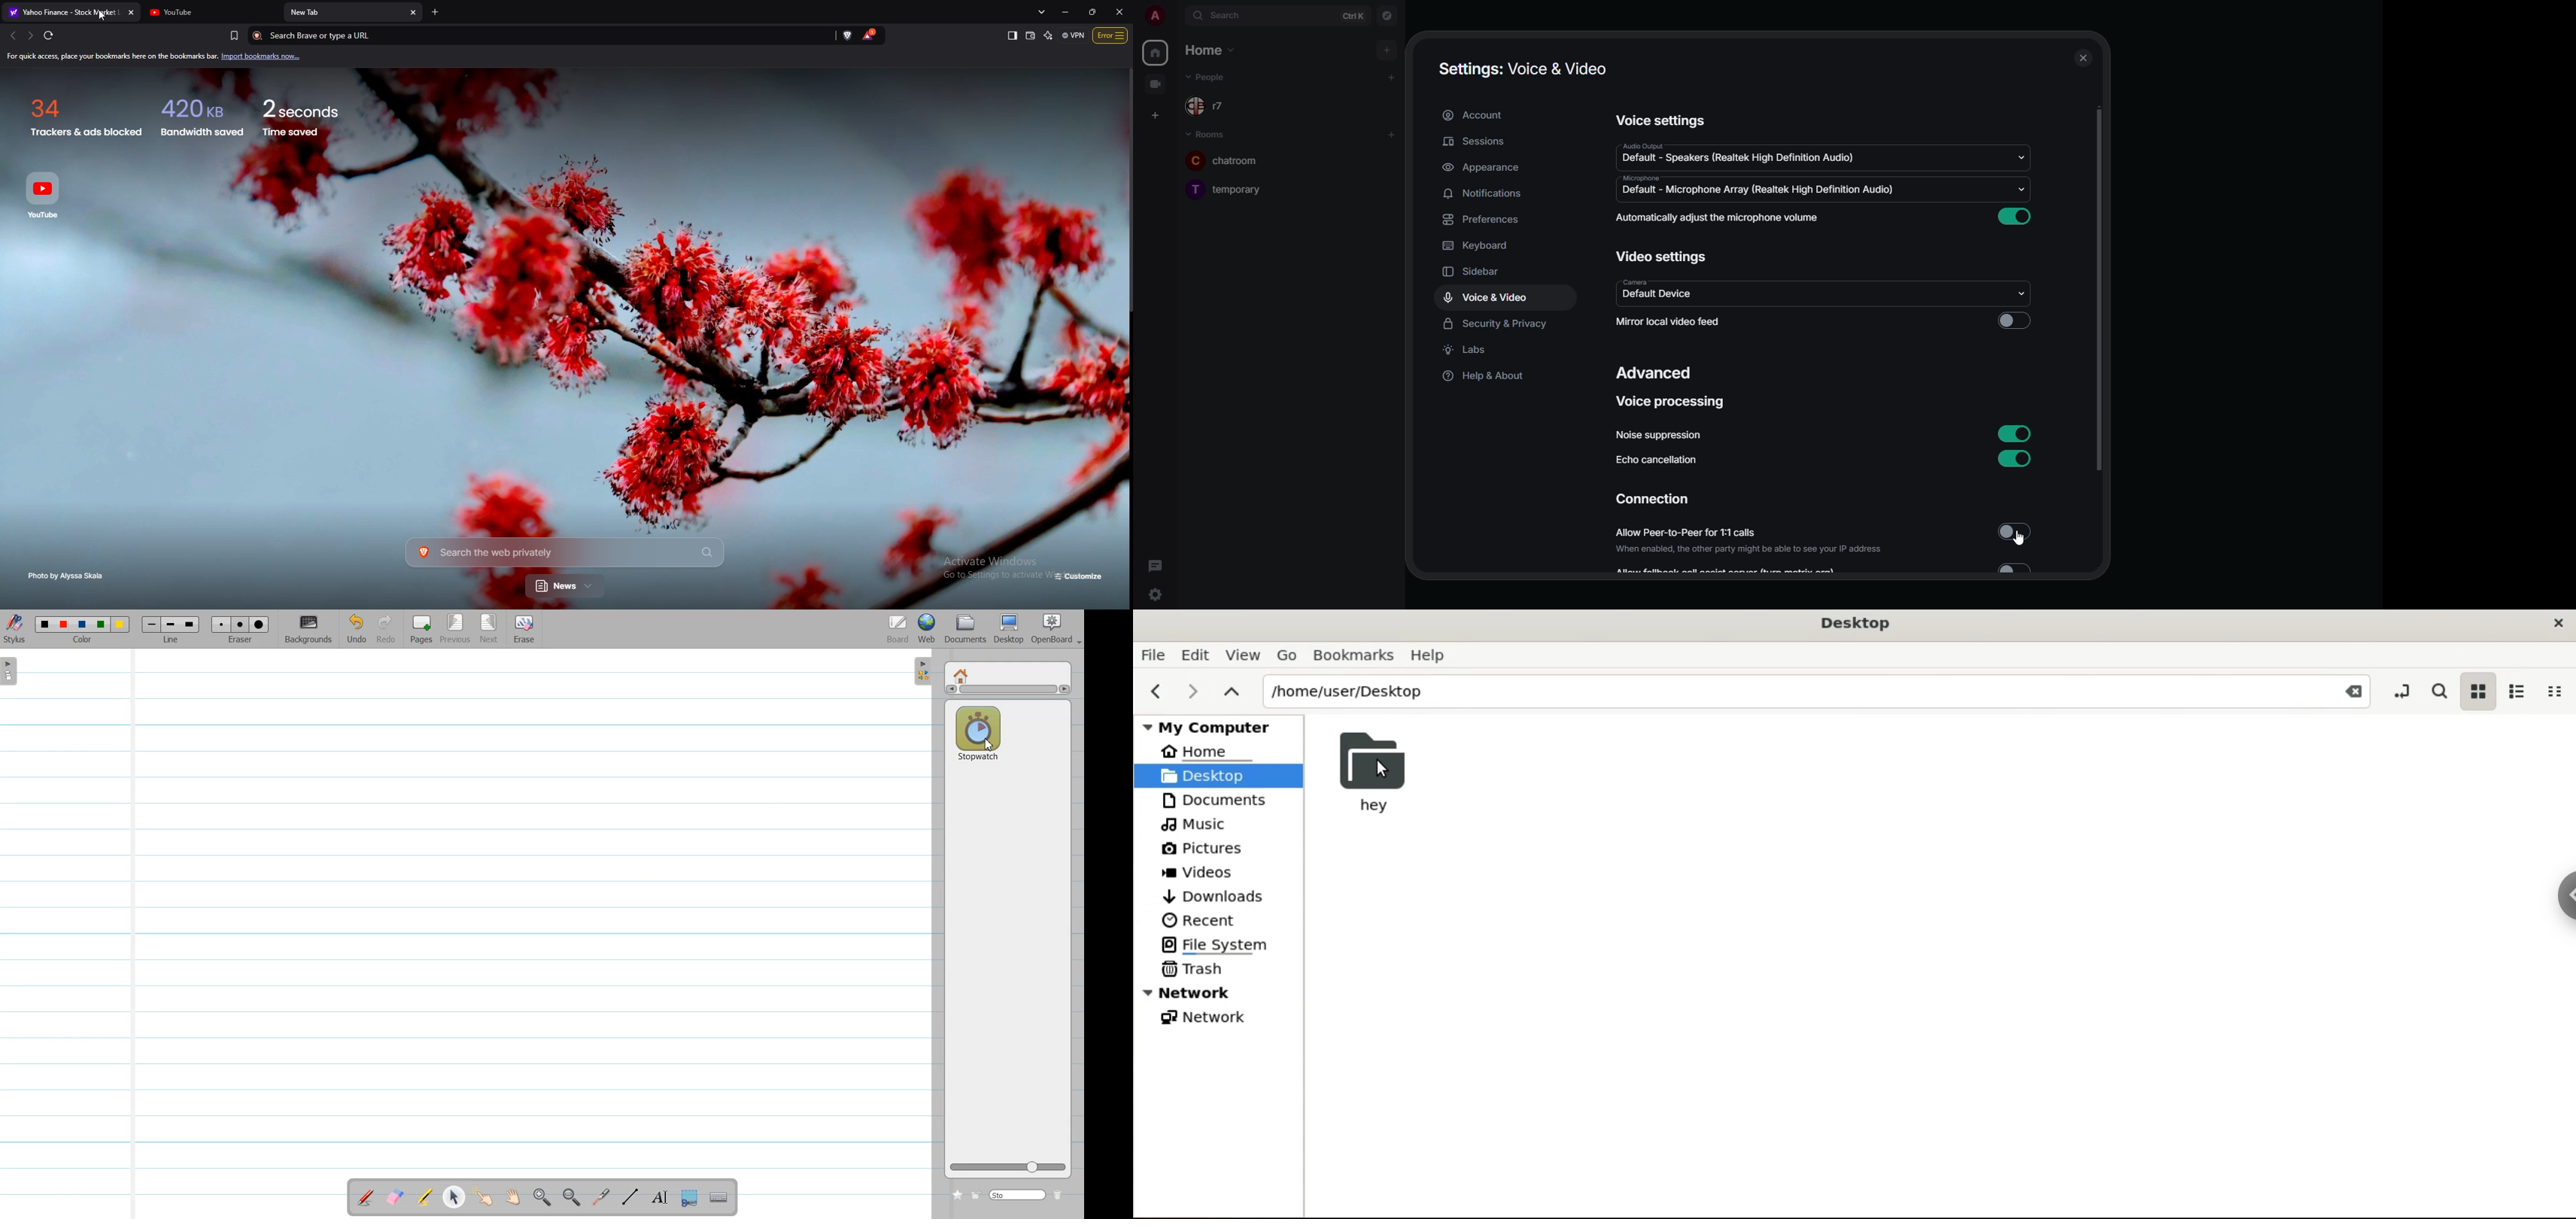 This screenshot has height=1232, width=2576. Describe the element at coordinates (1155, 15) in the screenshot. I see `profile` at that location.